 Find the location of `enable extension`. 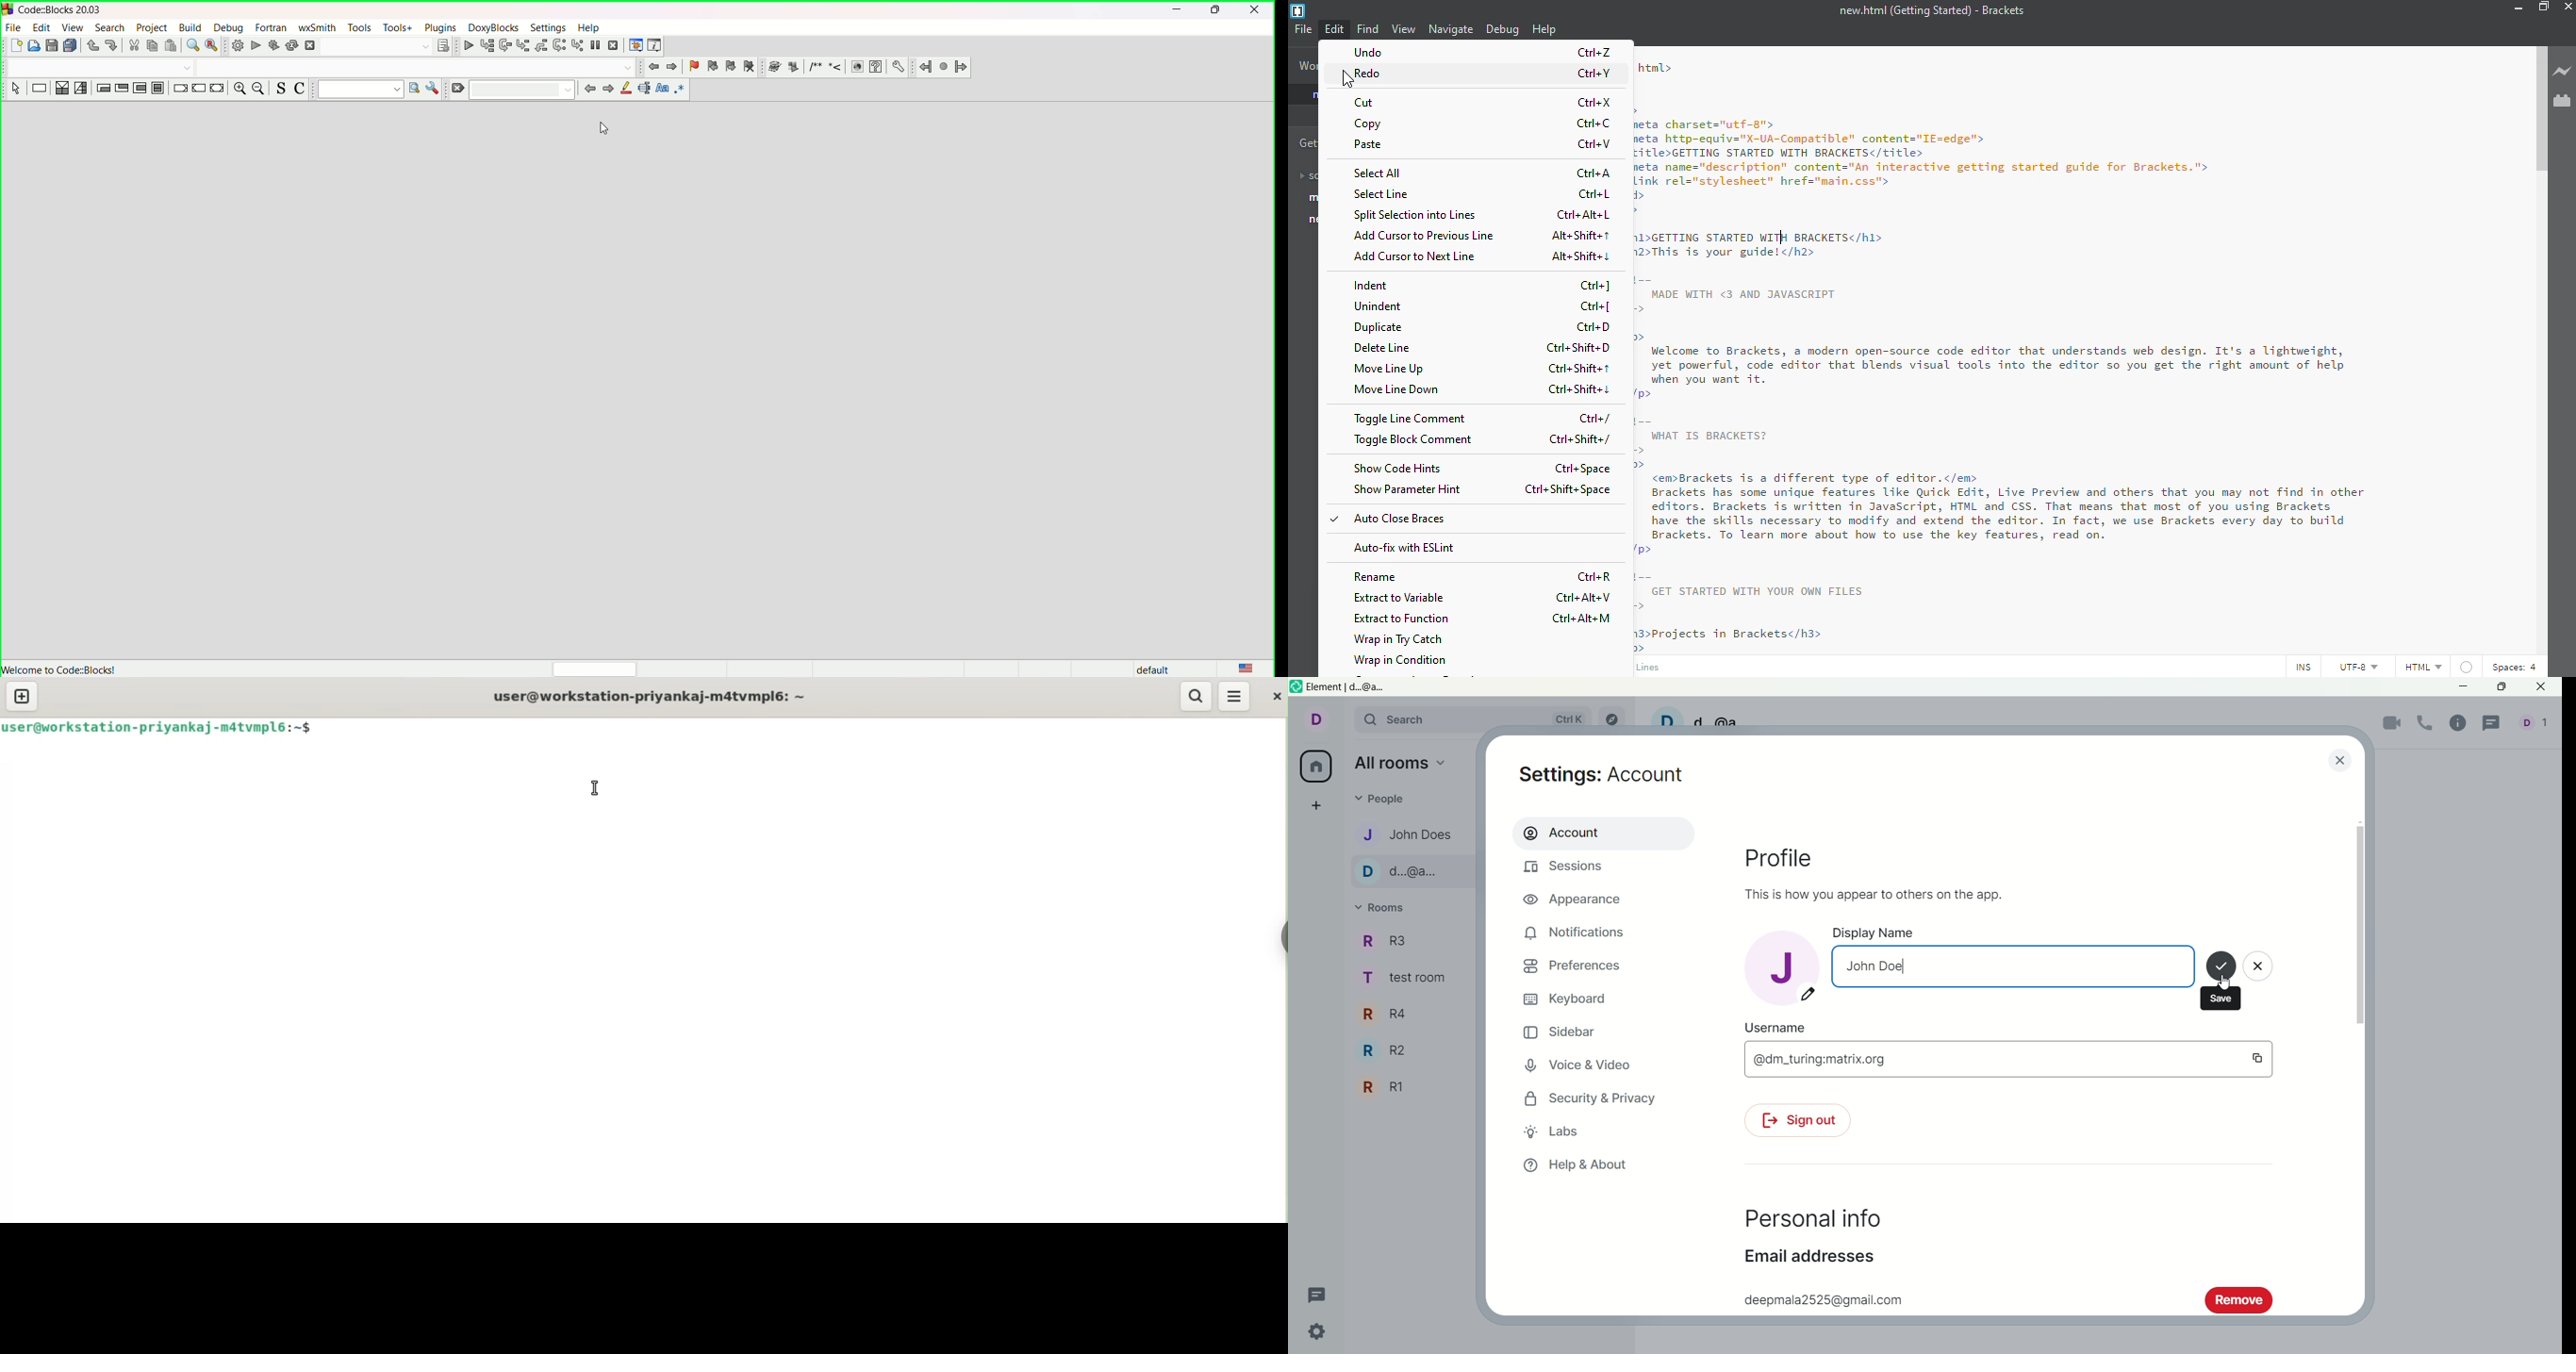

enable extension is located at coordinates (2562, 100).